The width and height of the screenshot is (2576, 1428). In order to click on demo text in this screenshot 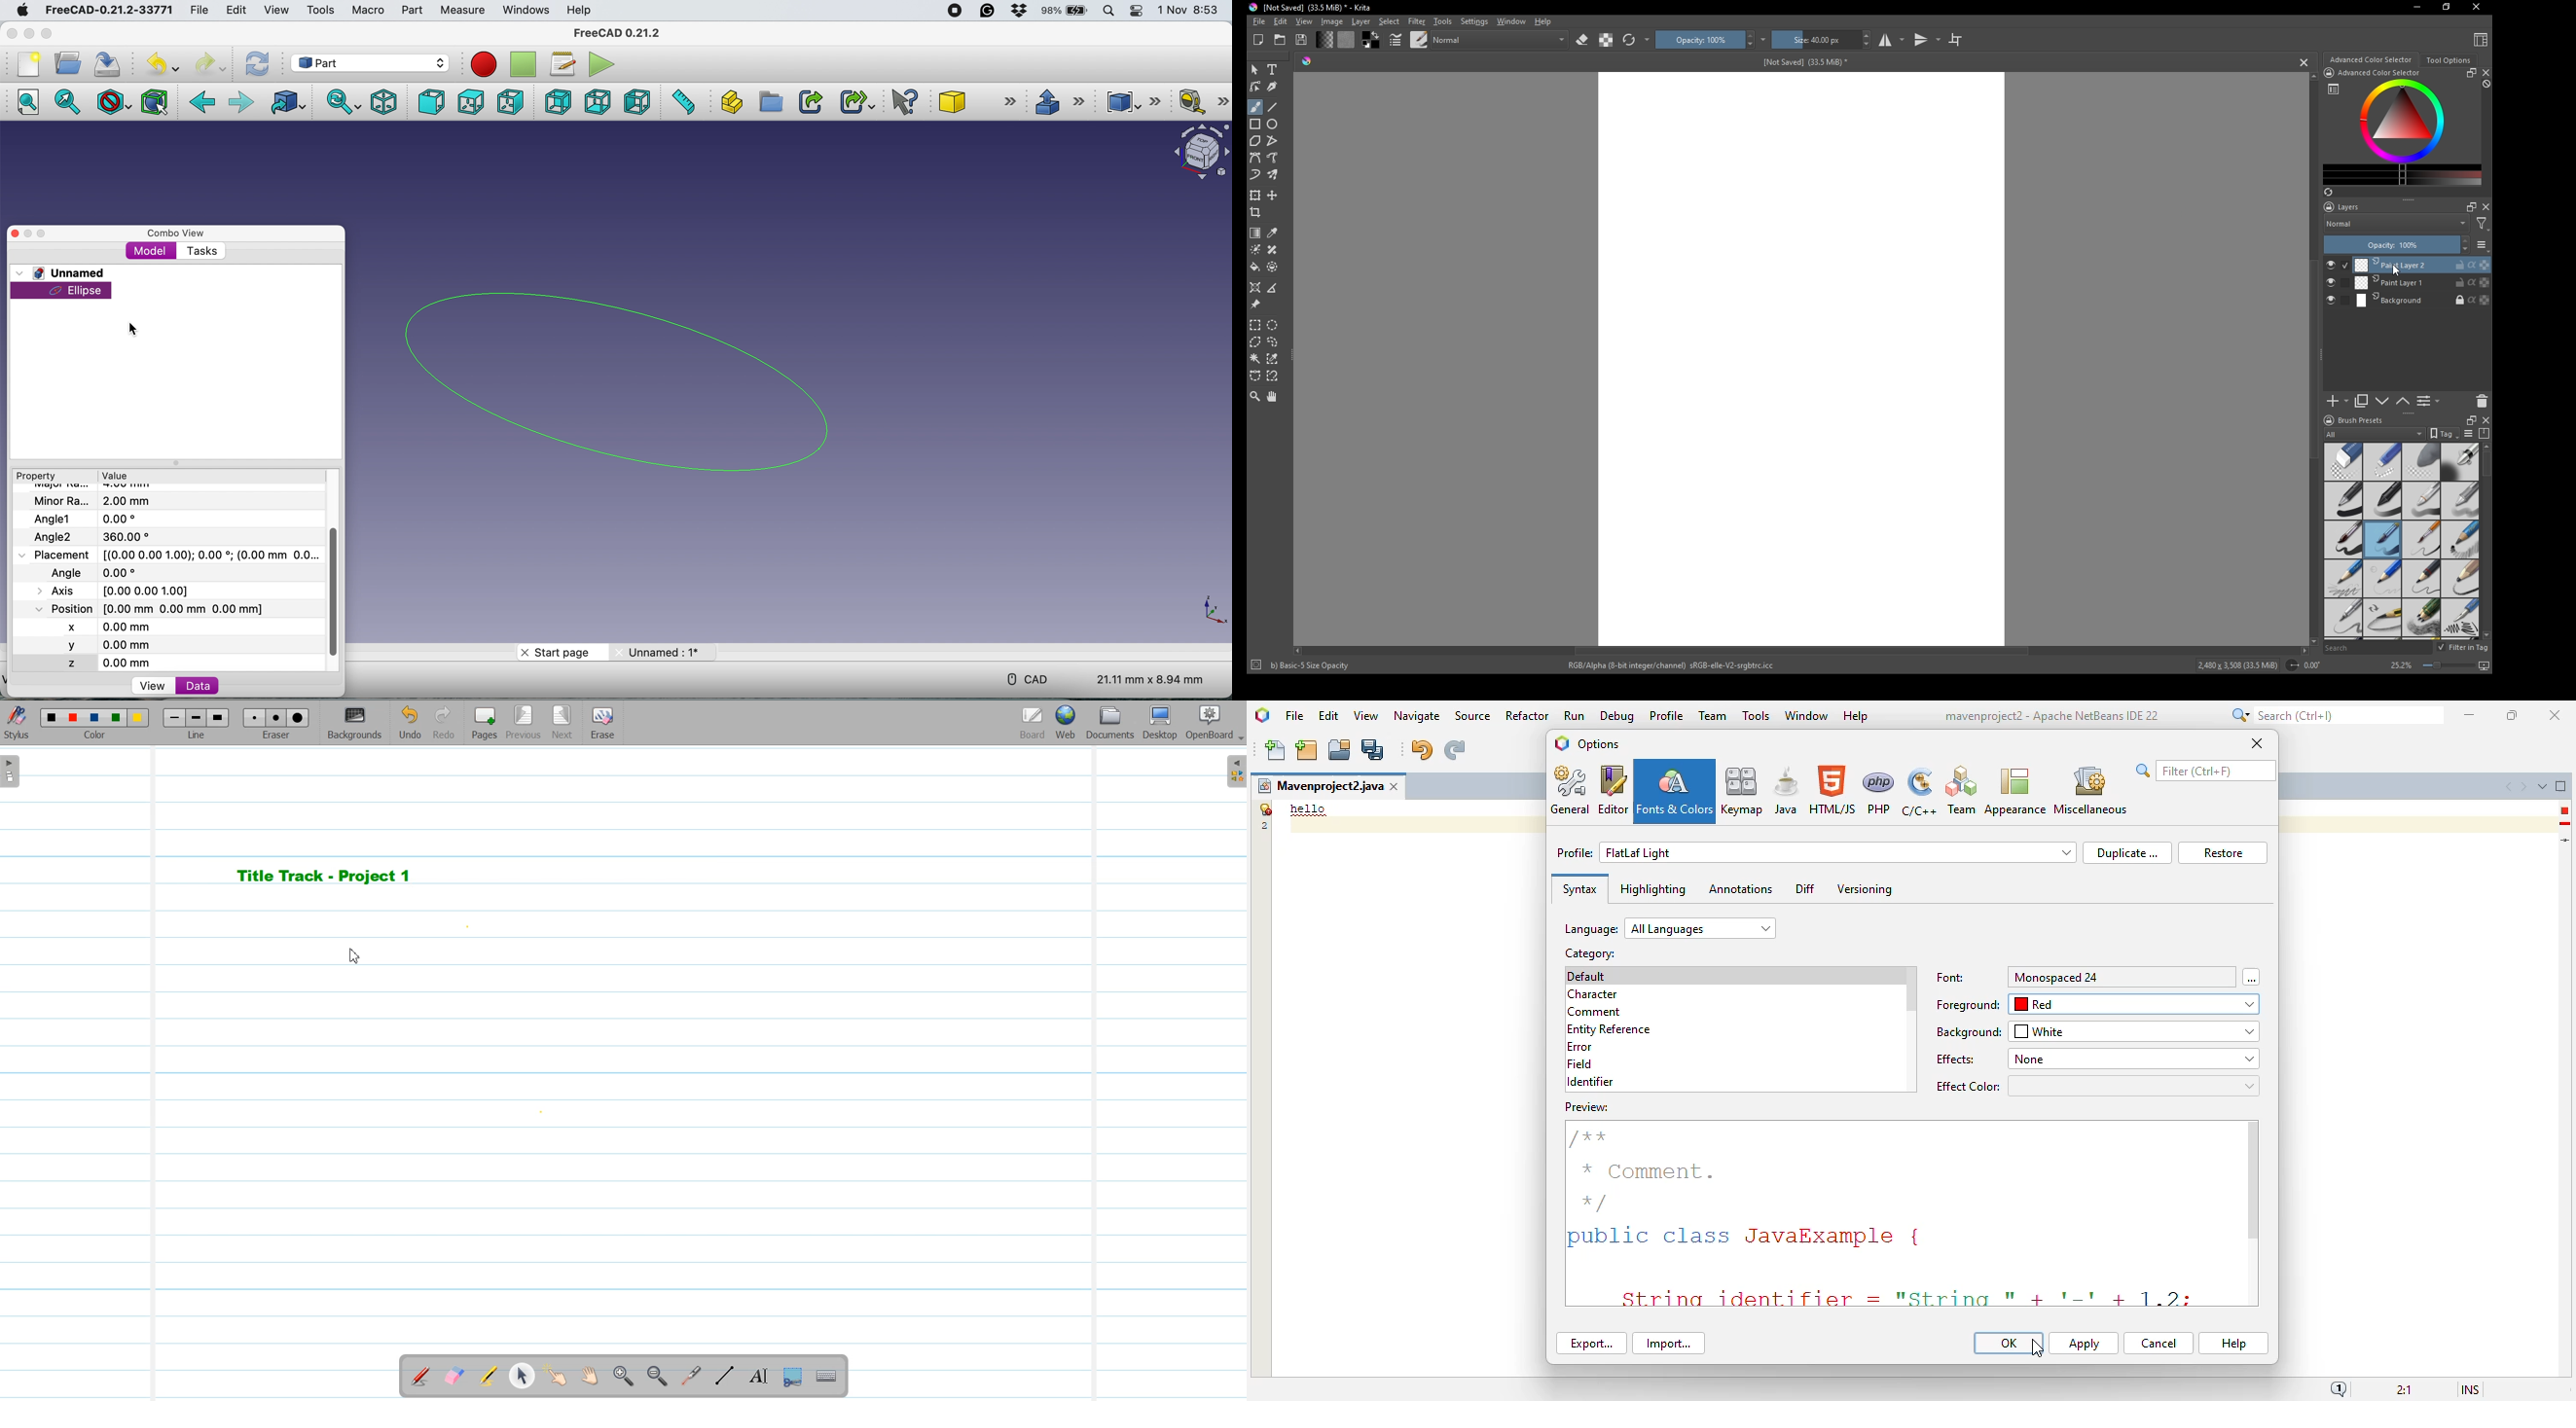, I will do `click(1309, 808)`.